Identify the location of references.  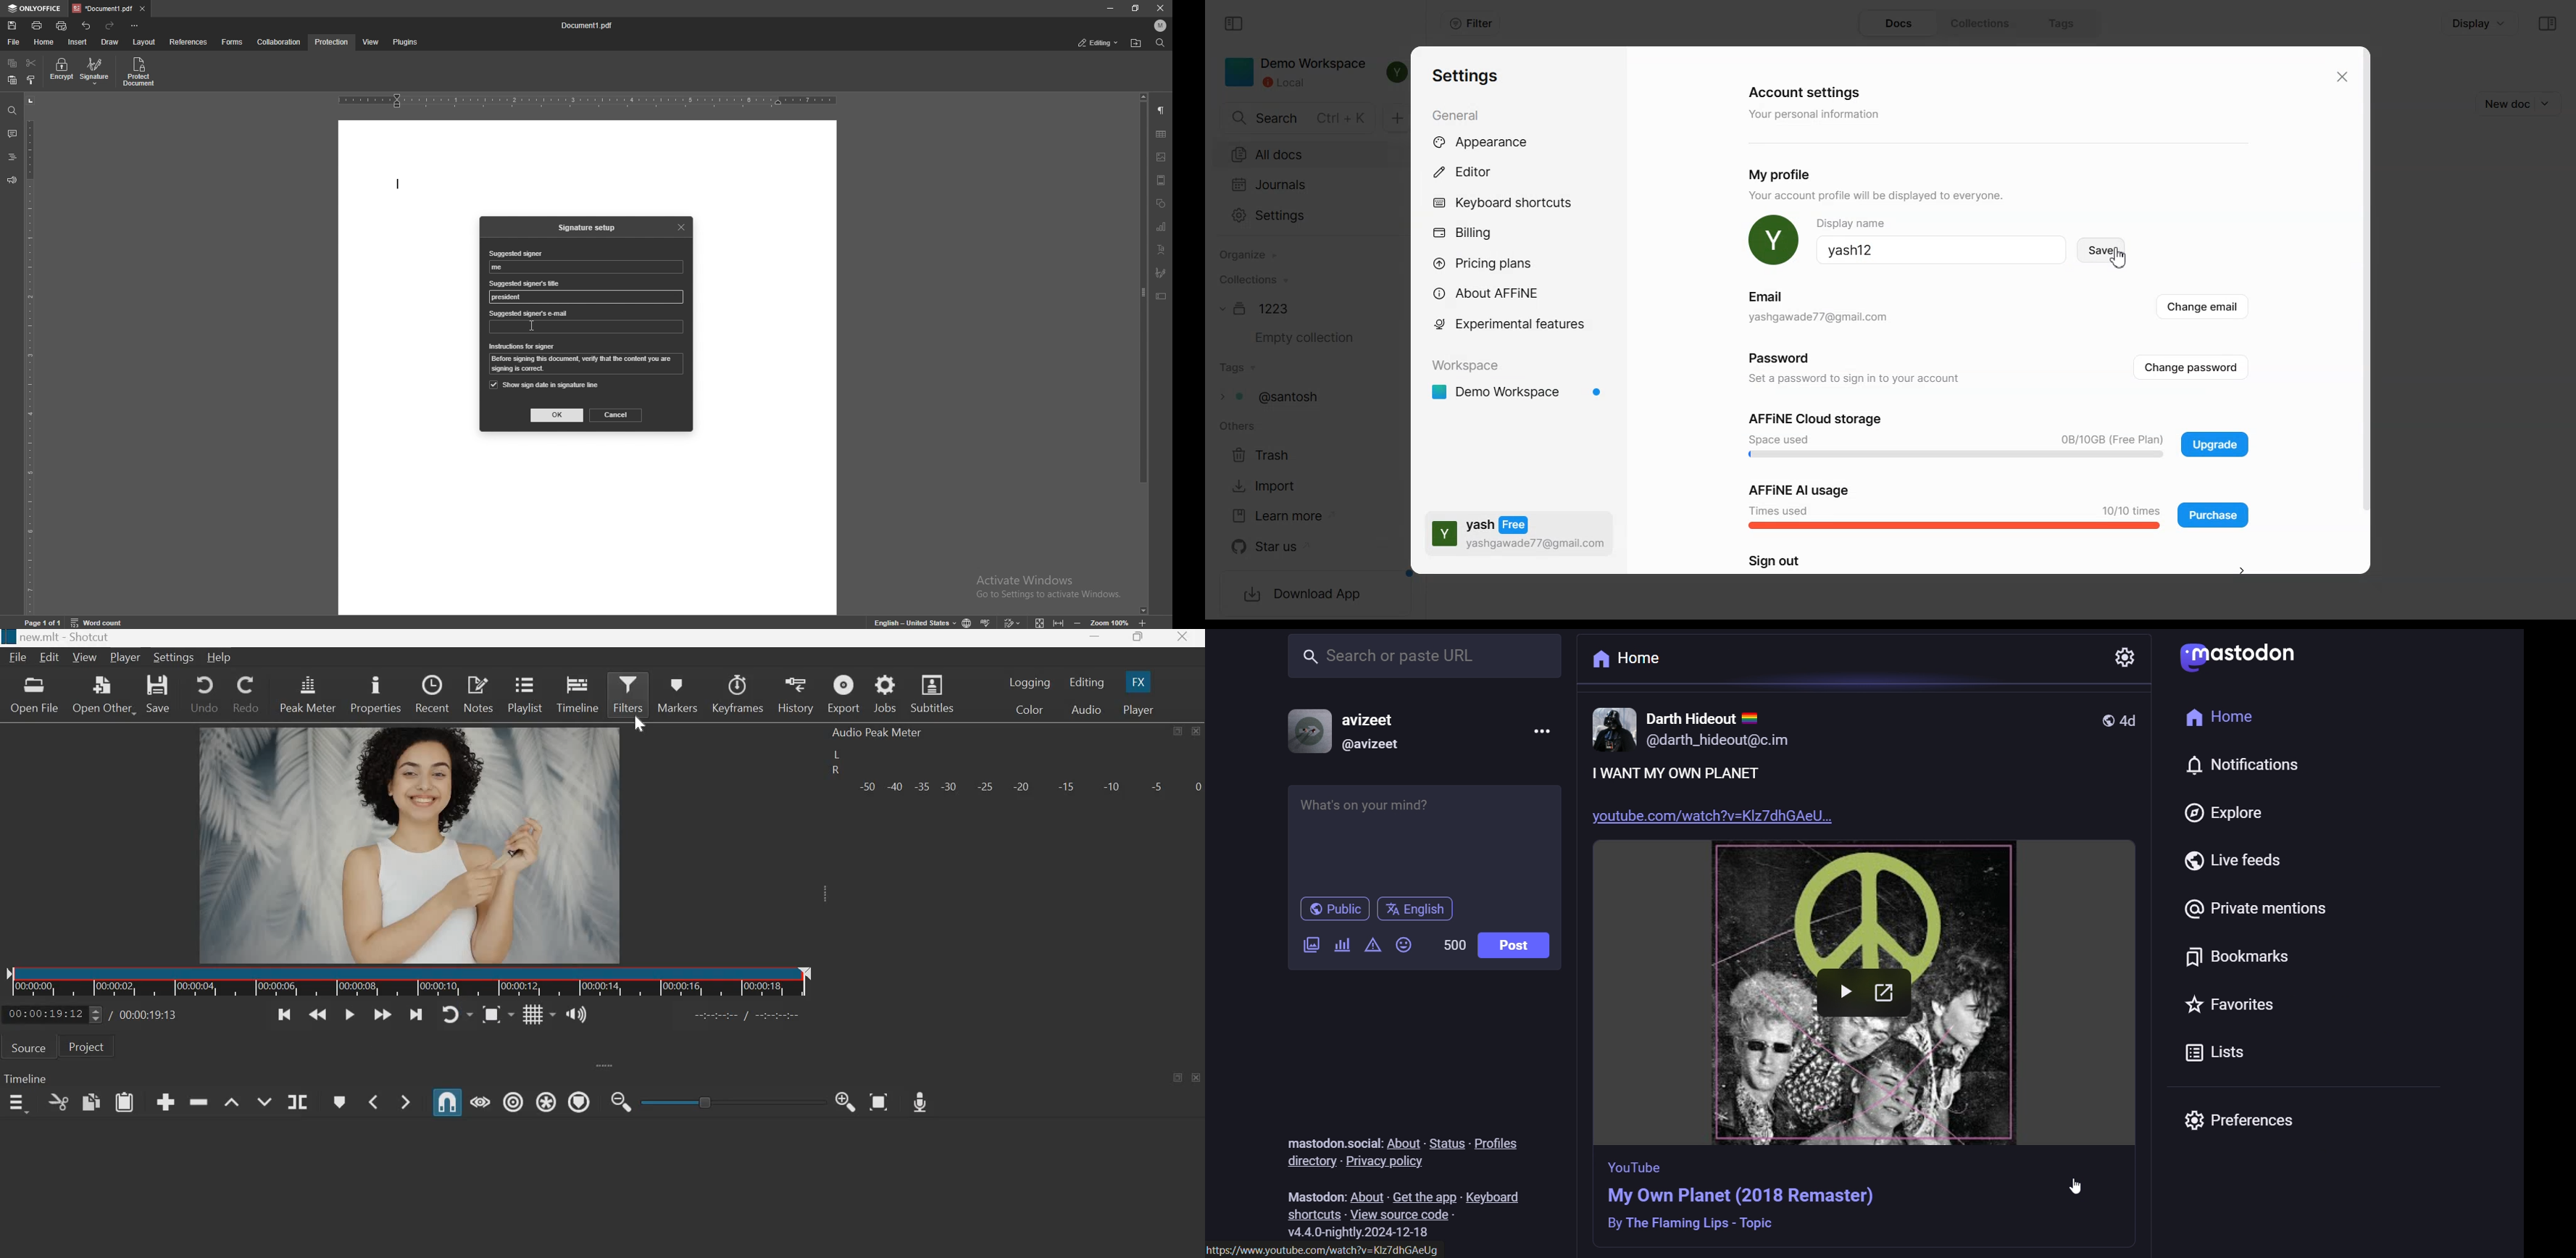
(190, 42).